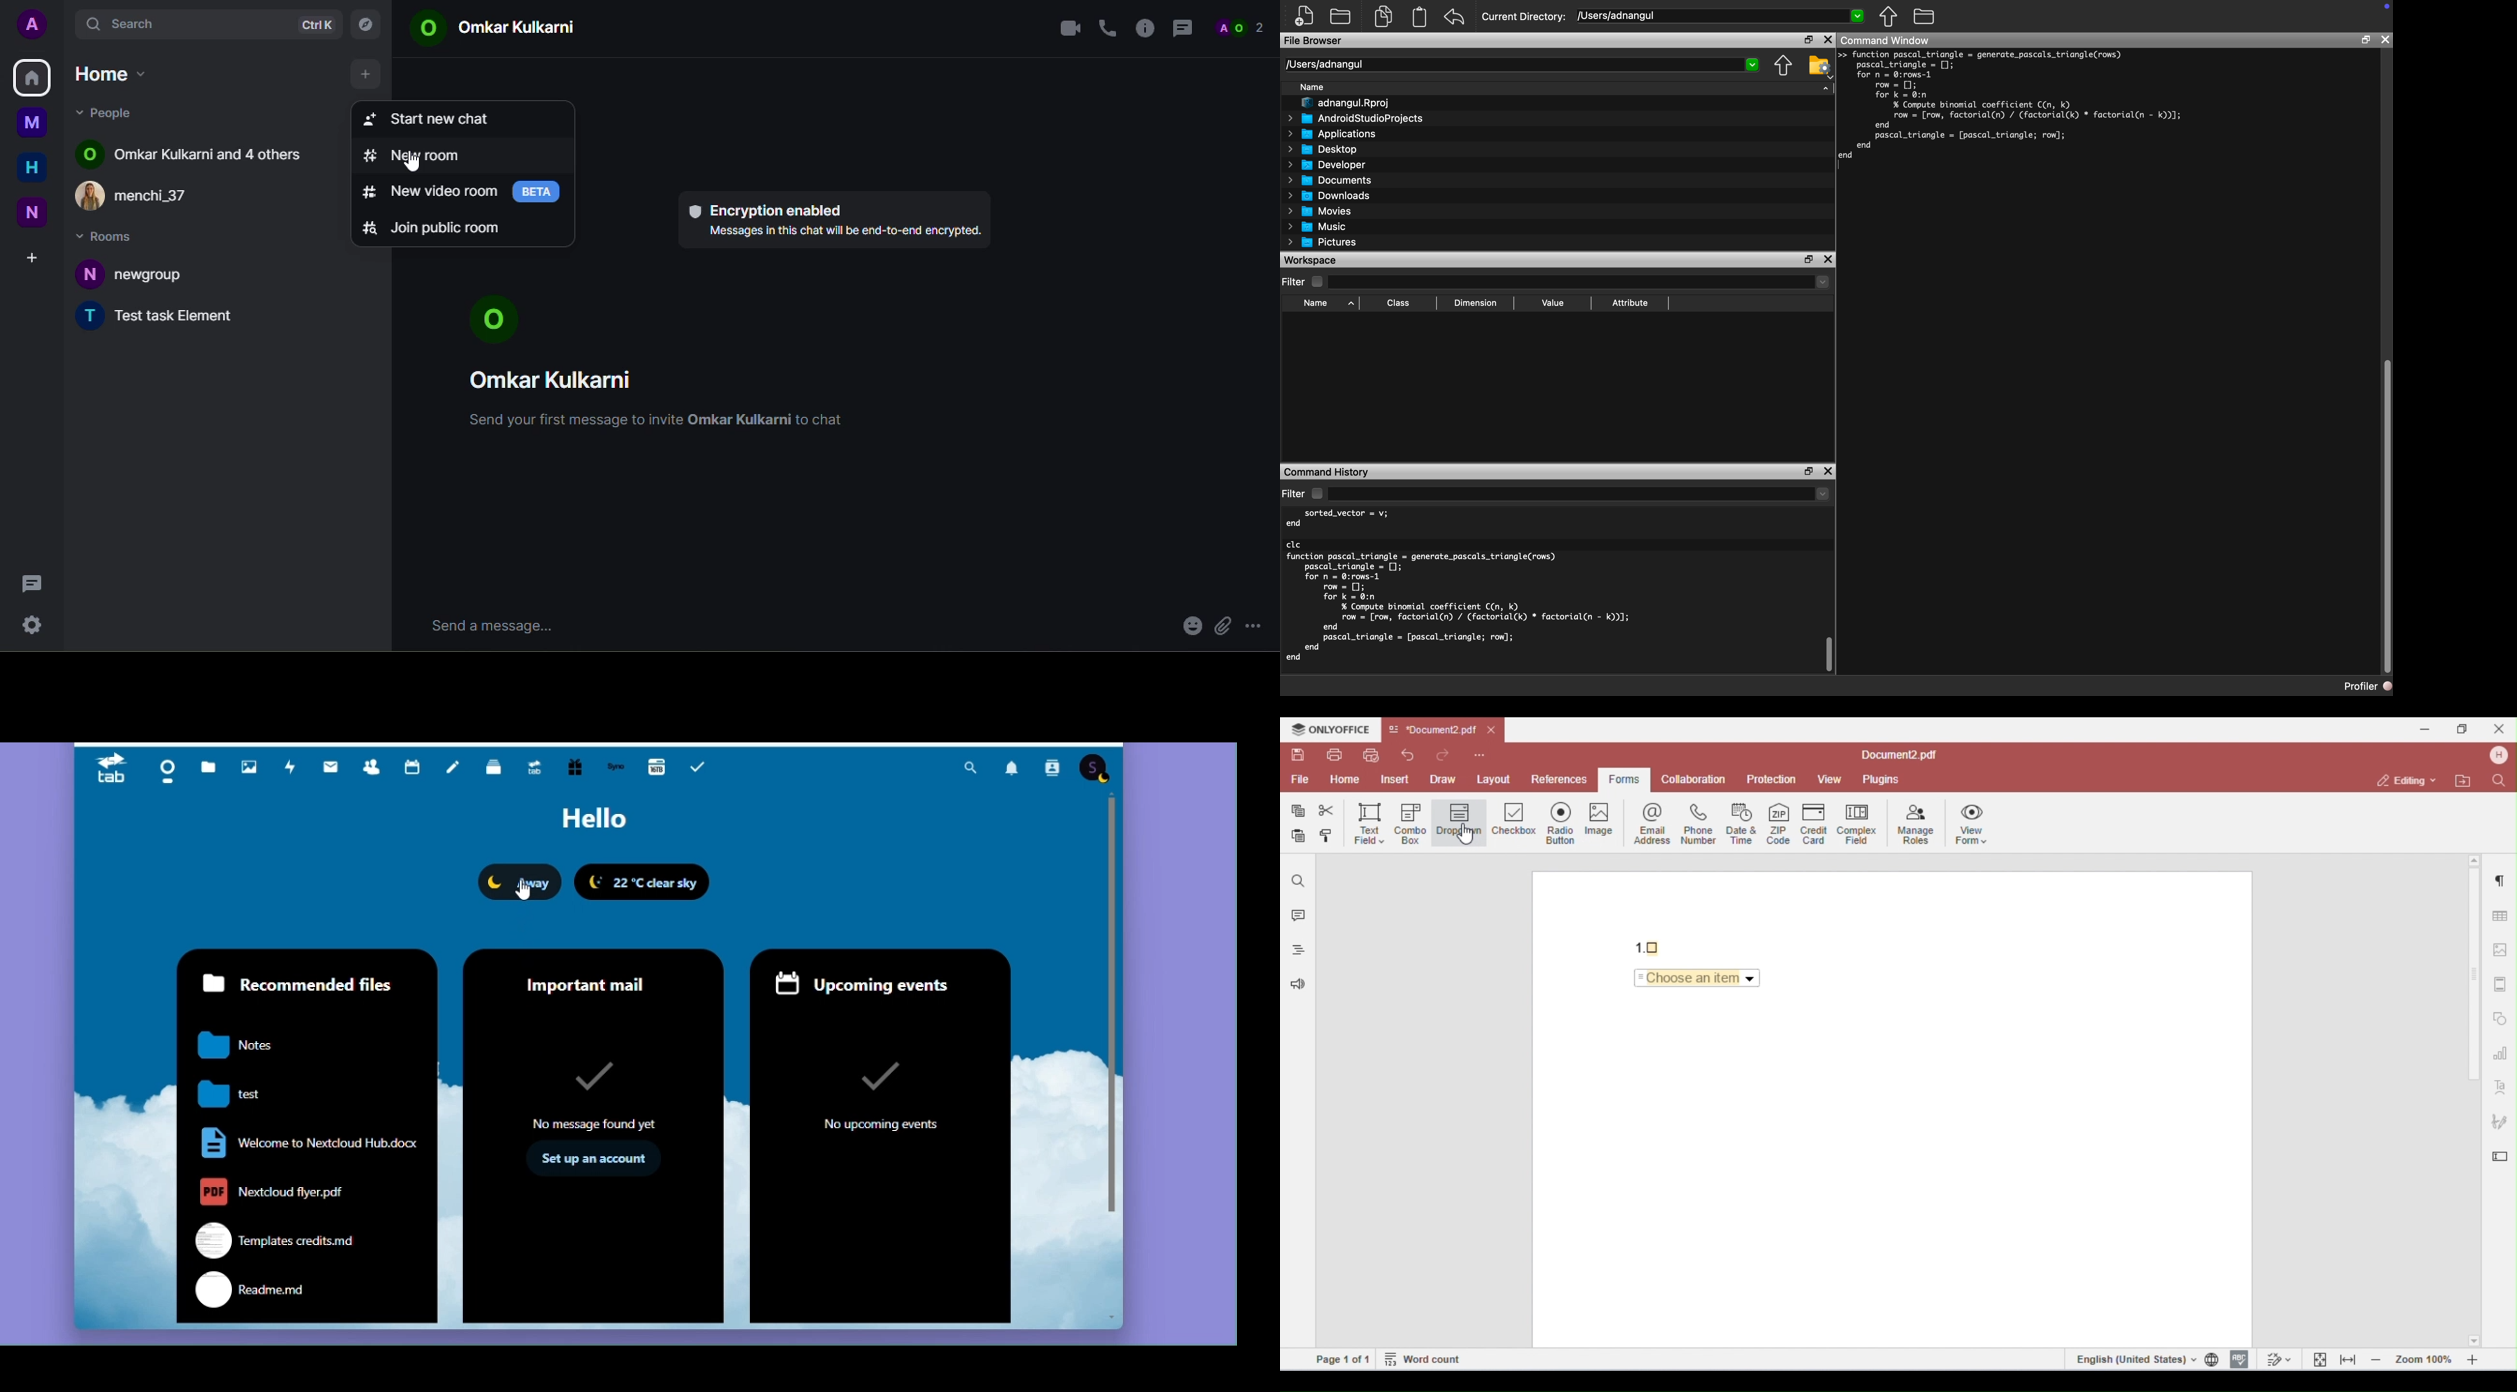 The width and height of the screenshot is (2520, 1400). What do you see at coordinates (31, 259) in the screenshot?
I see `create space` at bounding box center [31, 259].